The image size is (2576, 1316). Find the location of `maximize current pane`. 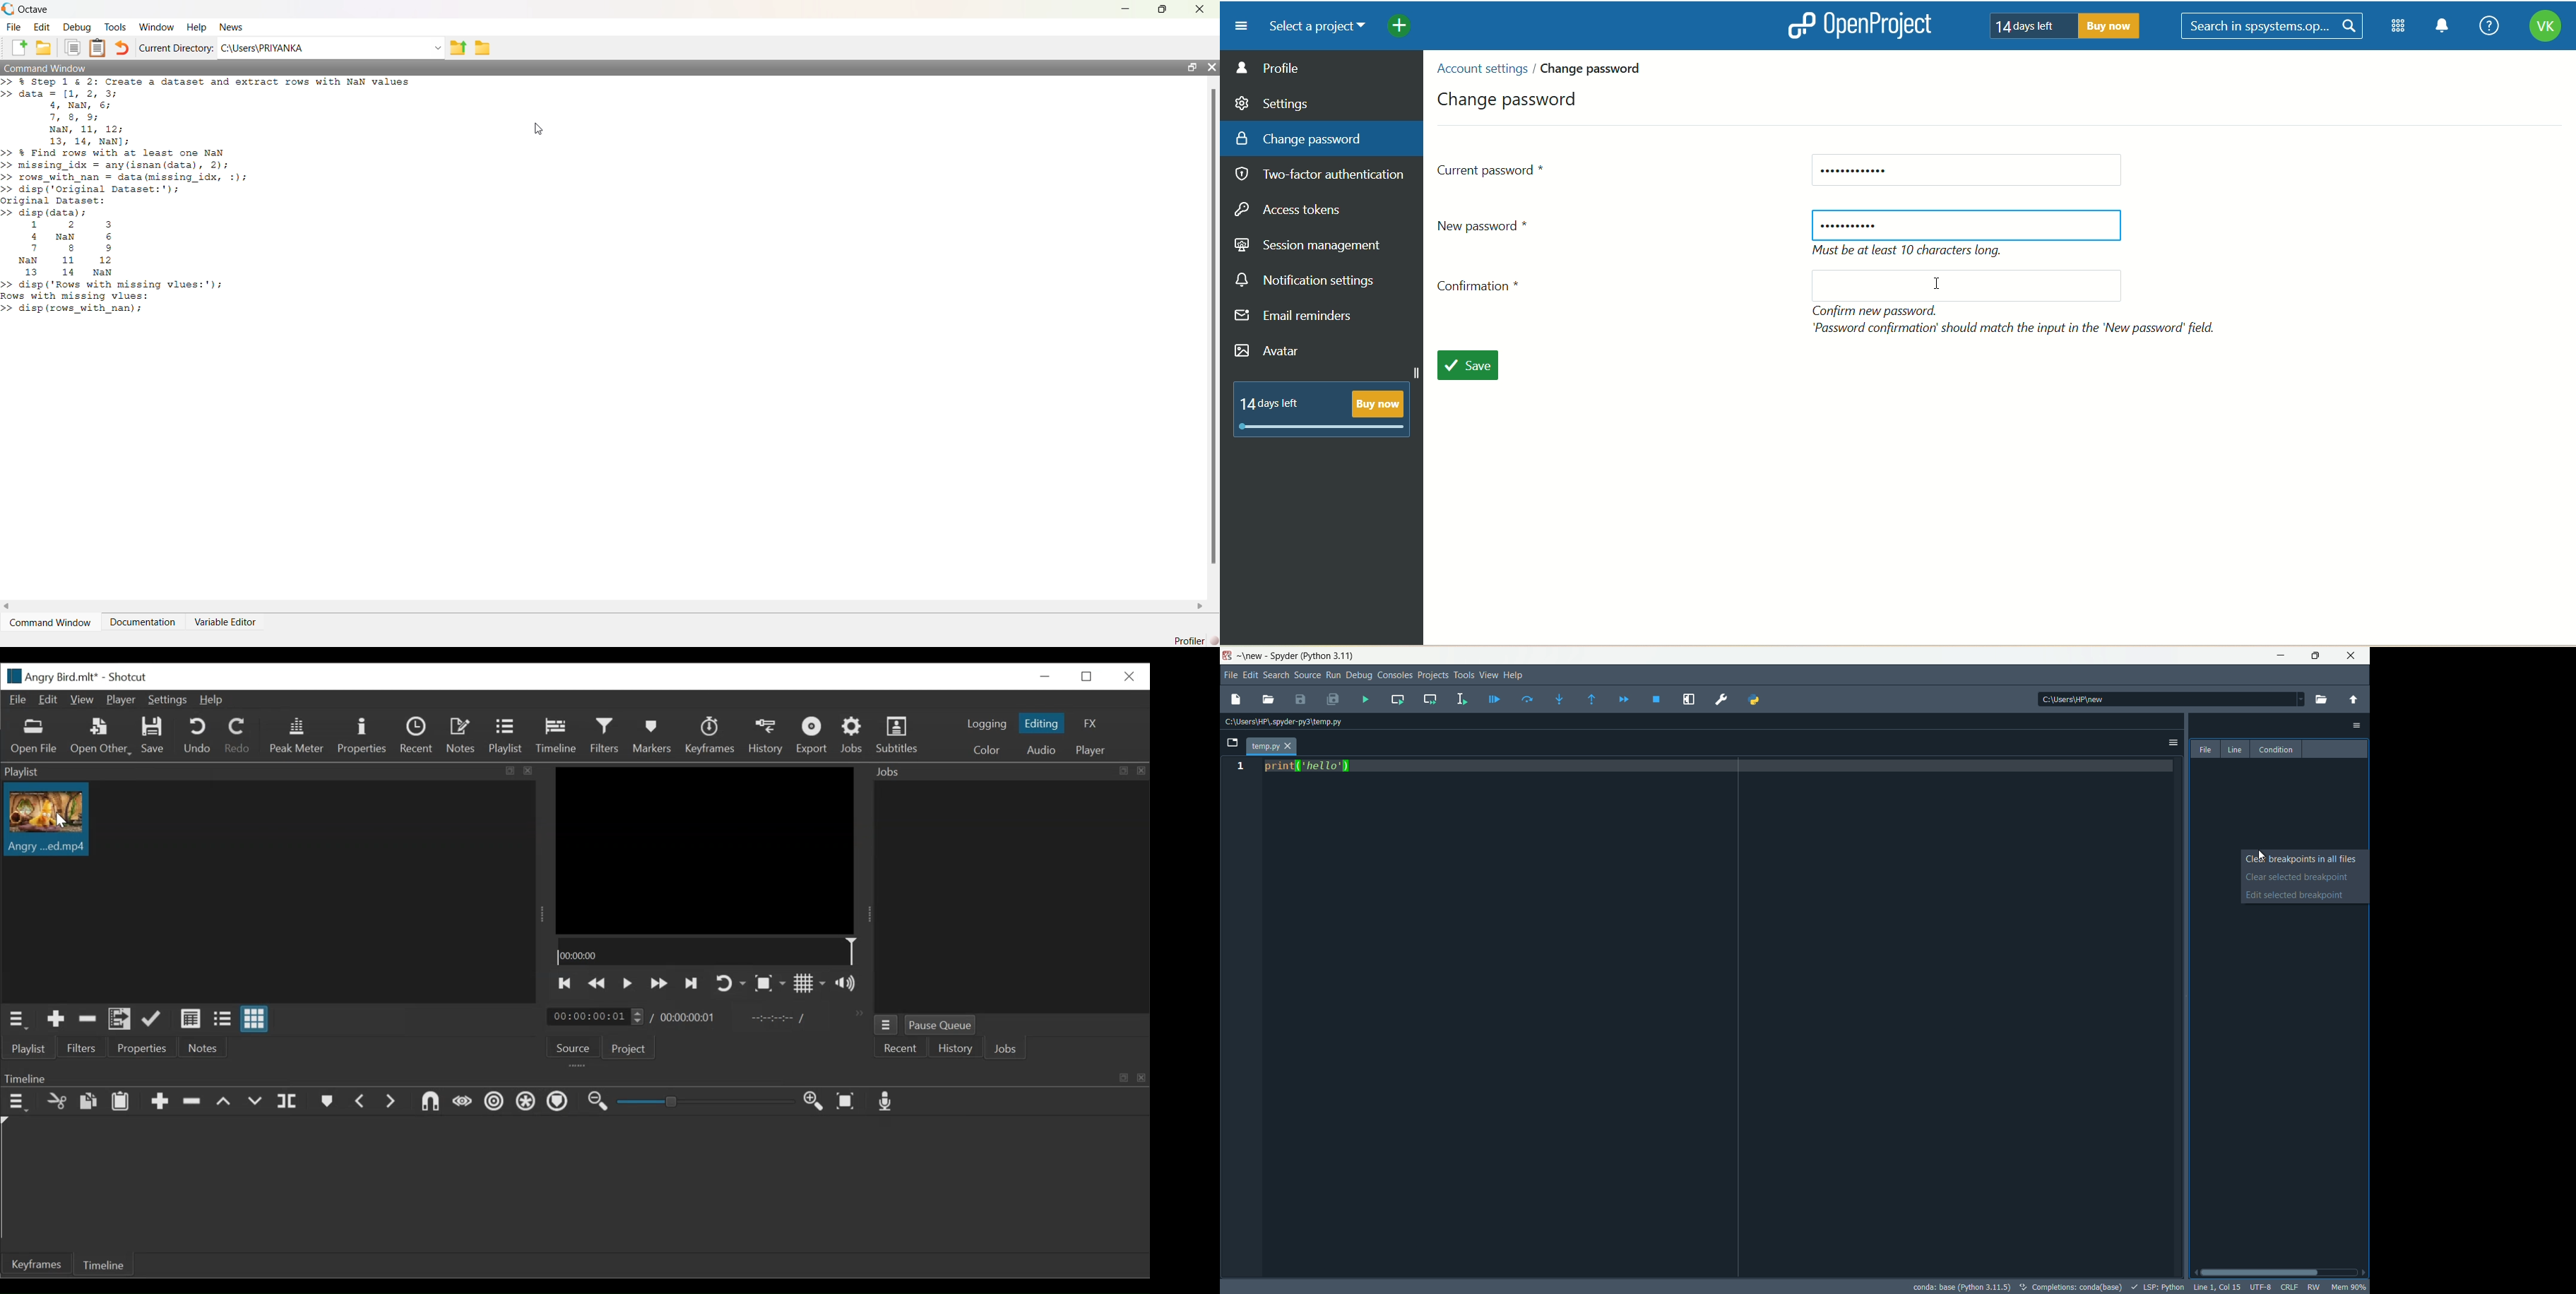

maximize current pane is located at coordinates (1689, 700).